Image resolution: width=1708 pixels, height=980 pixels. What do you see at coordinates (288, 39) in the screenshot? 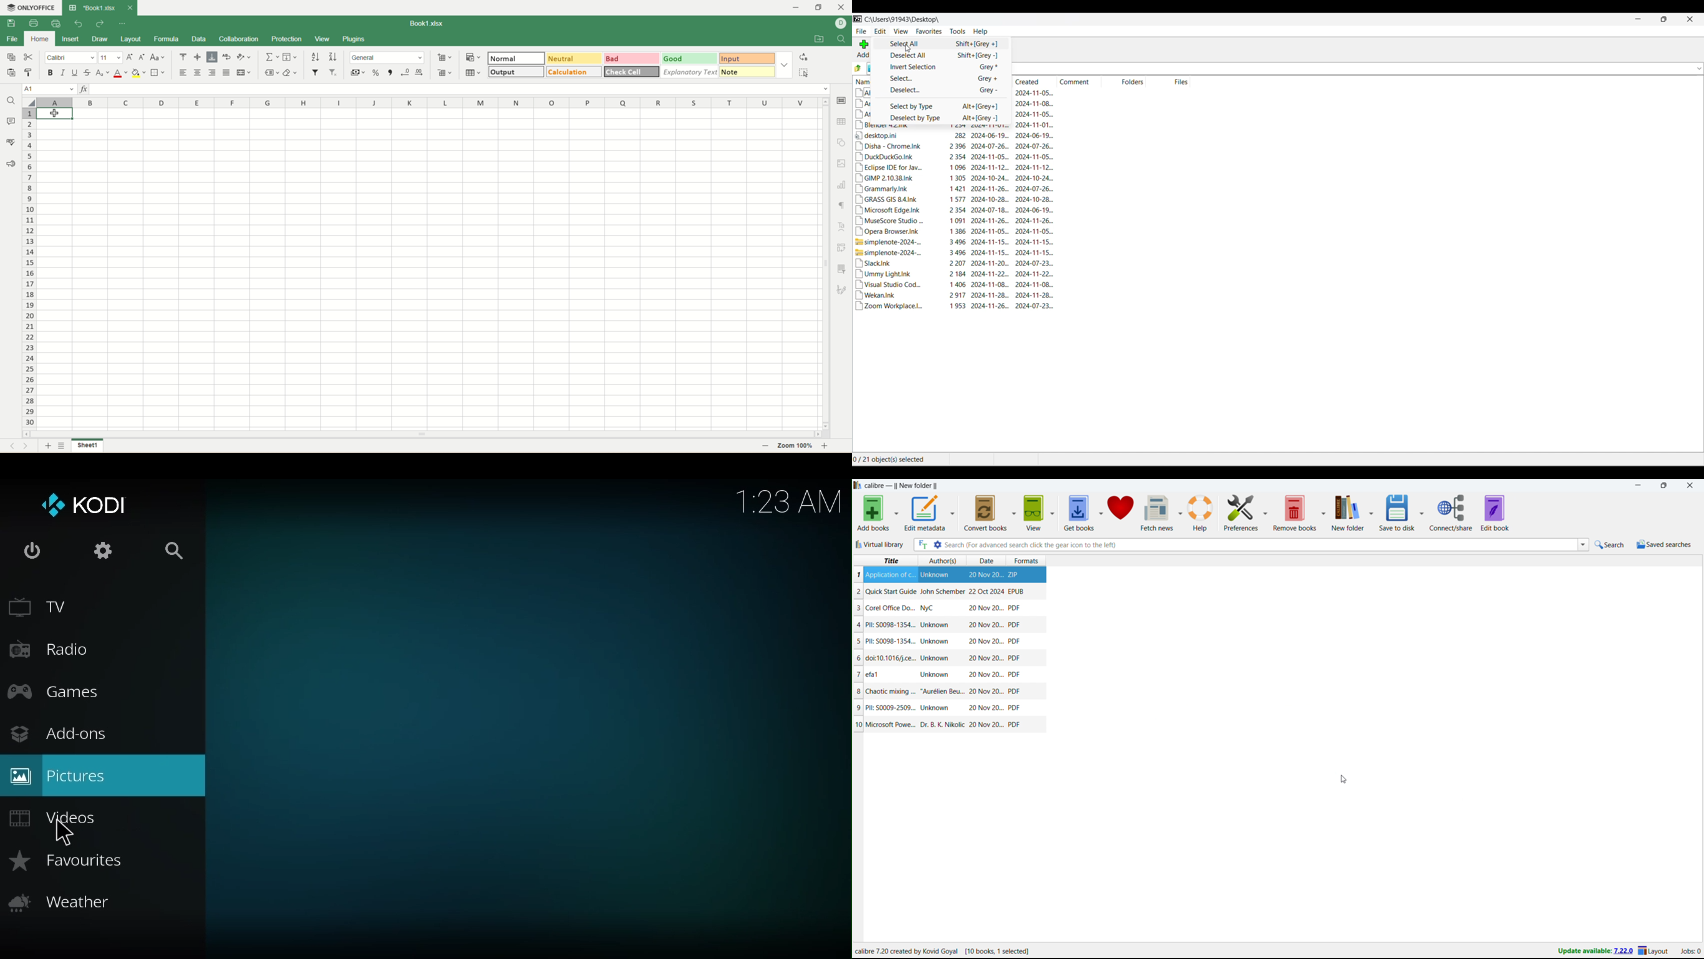
I see `protection` at bounding box center [288, 39].